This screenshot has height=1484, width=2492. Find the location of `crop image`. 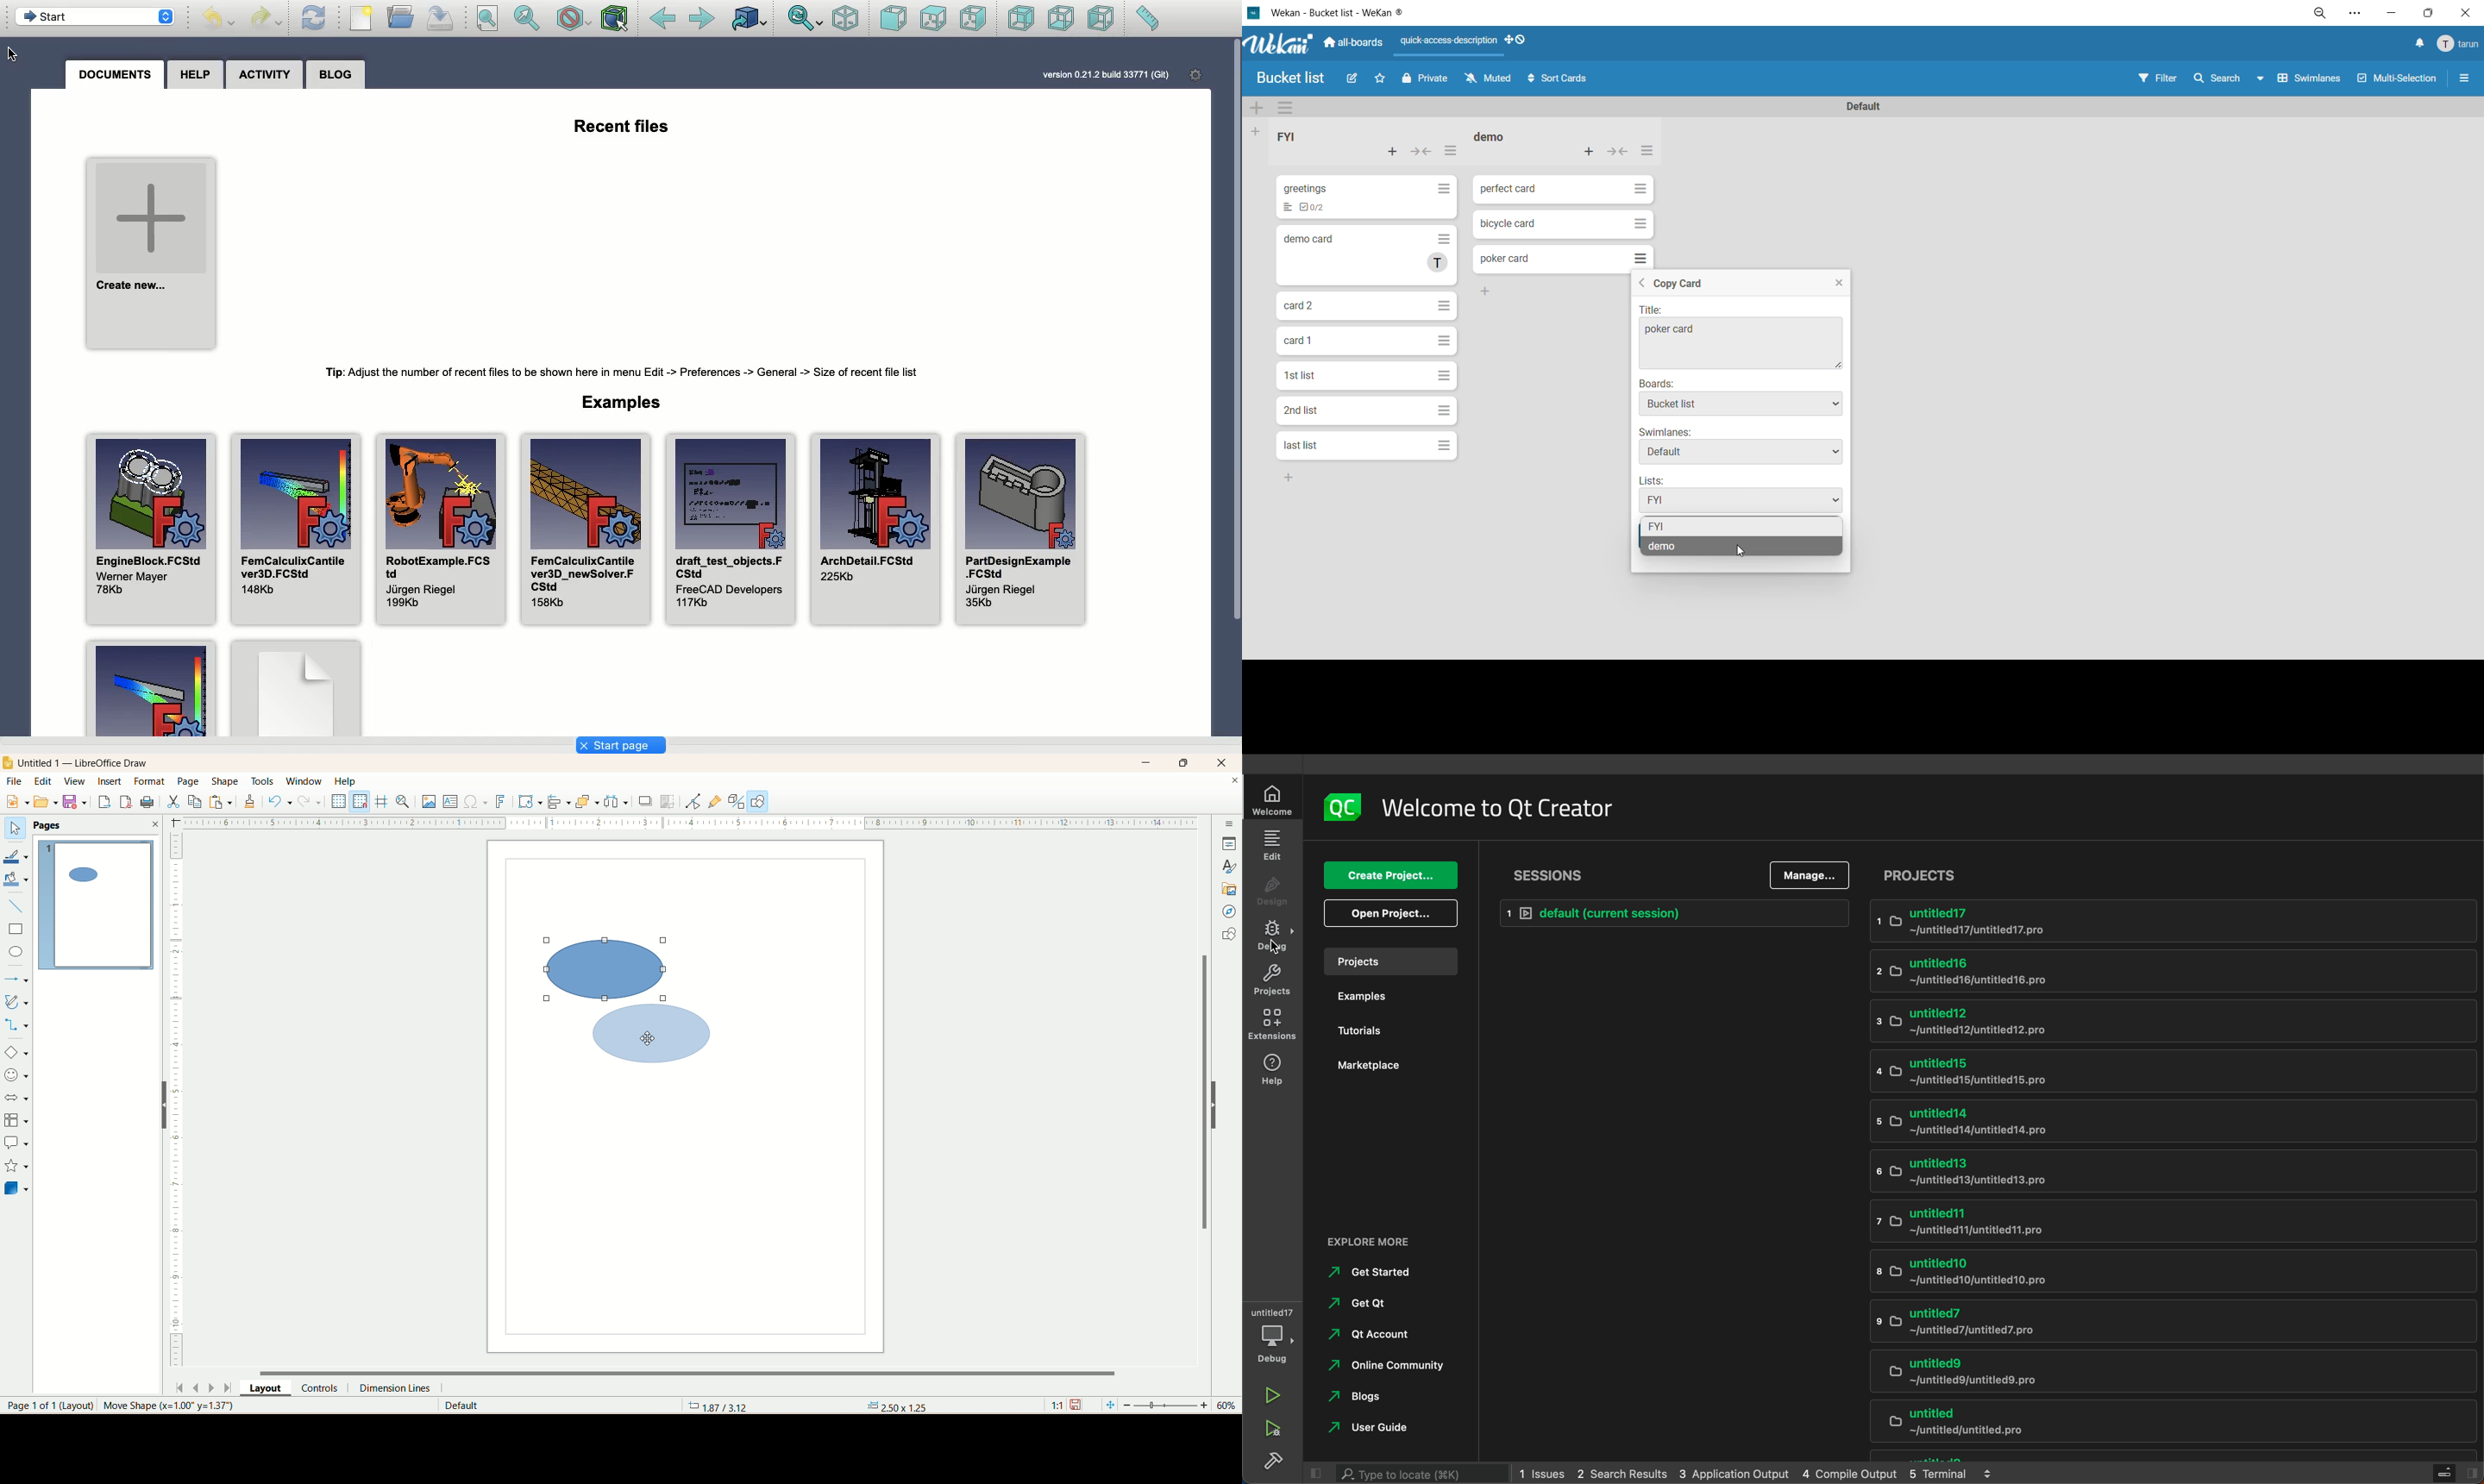

crop image is located at coordinates (669, 801).